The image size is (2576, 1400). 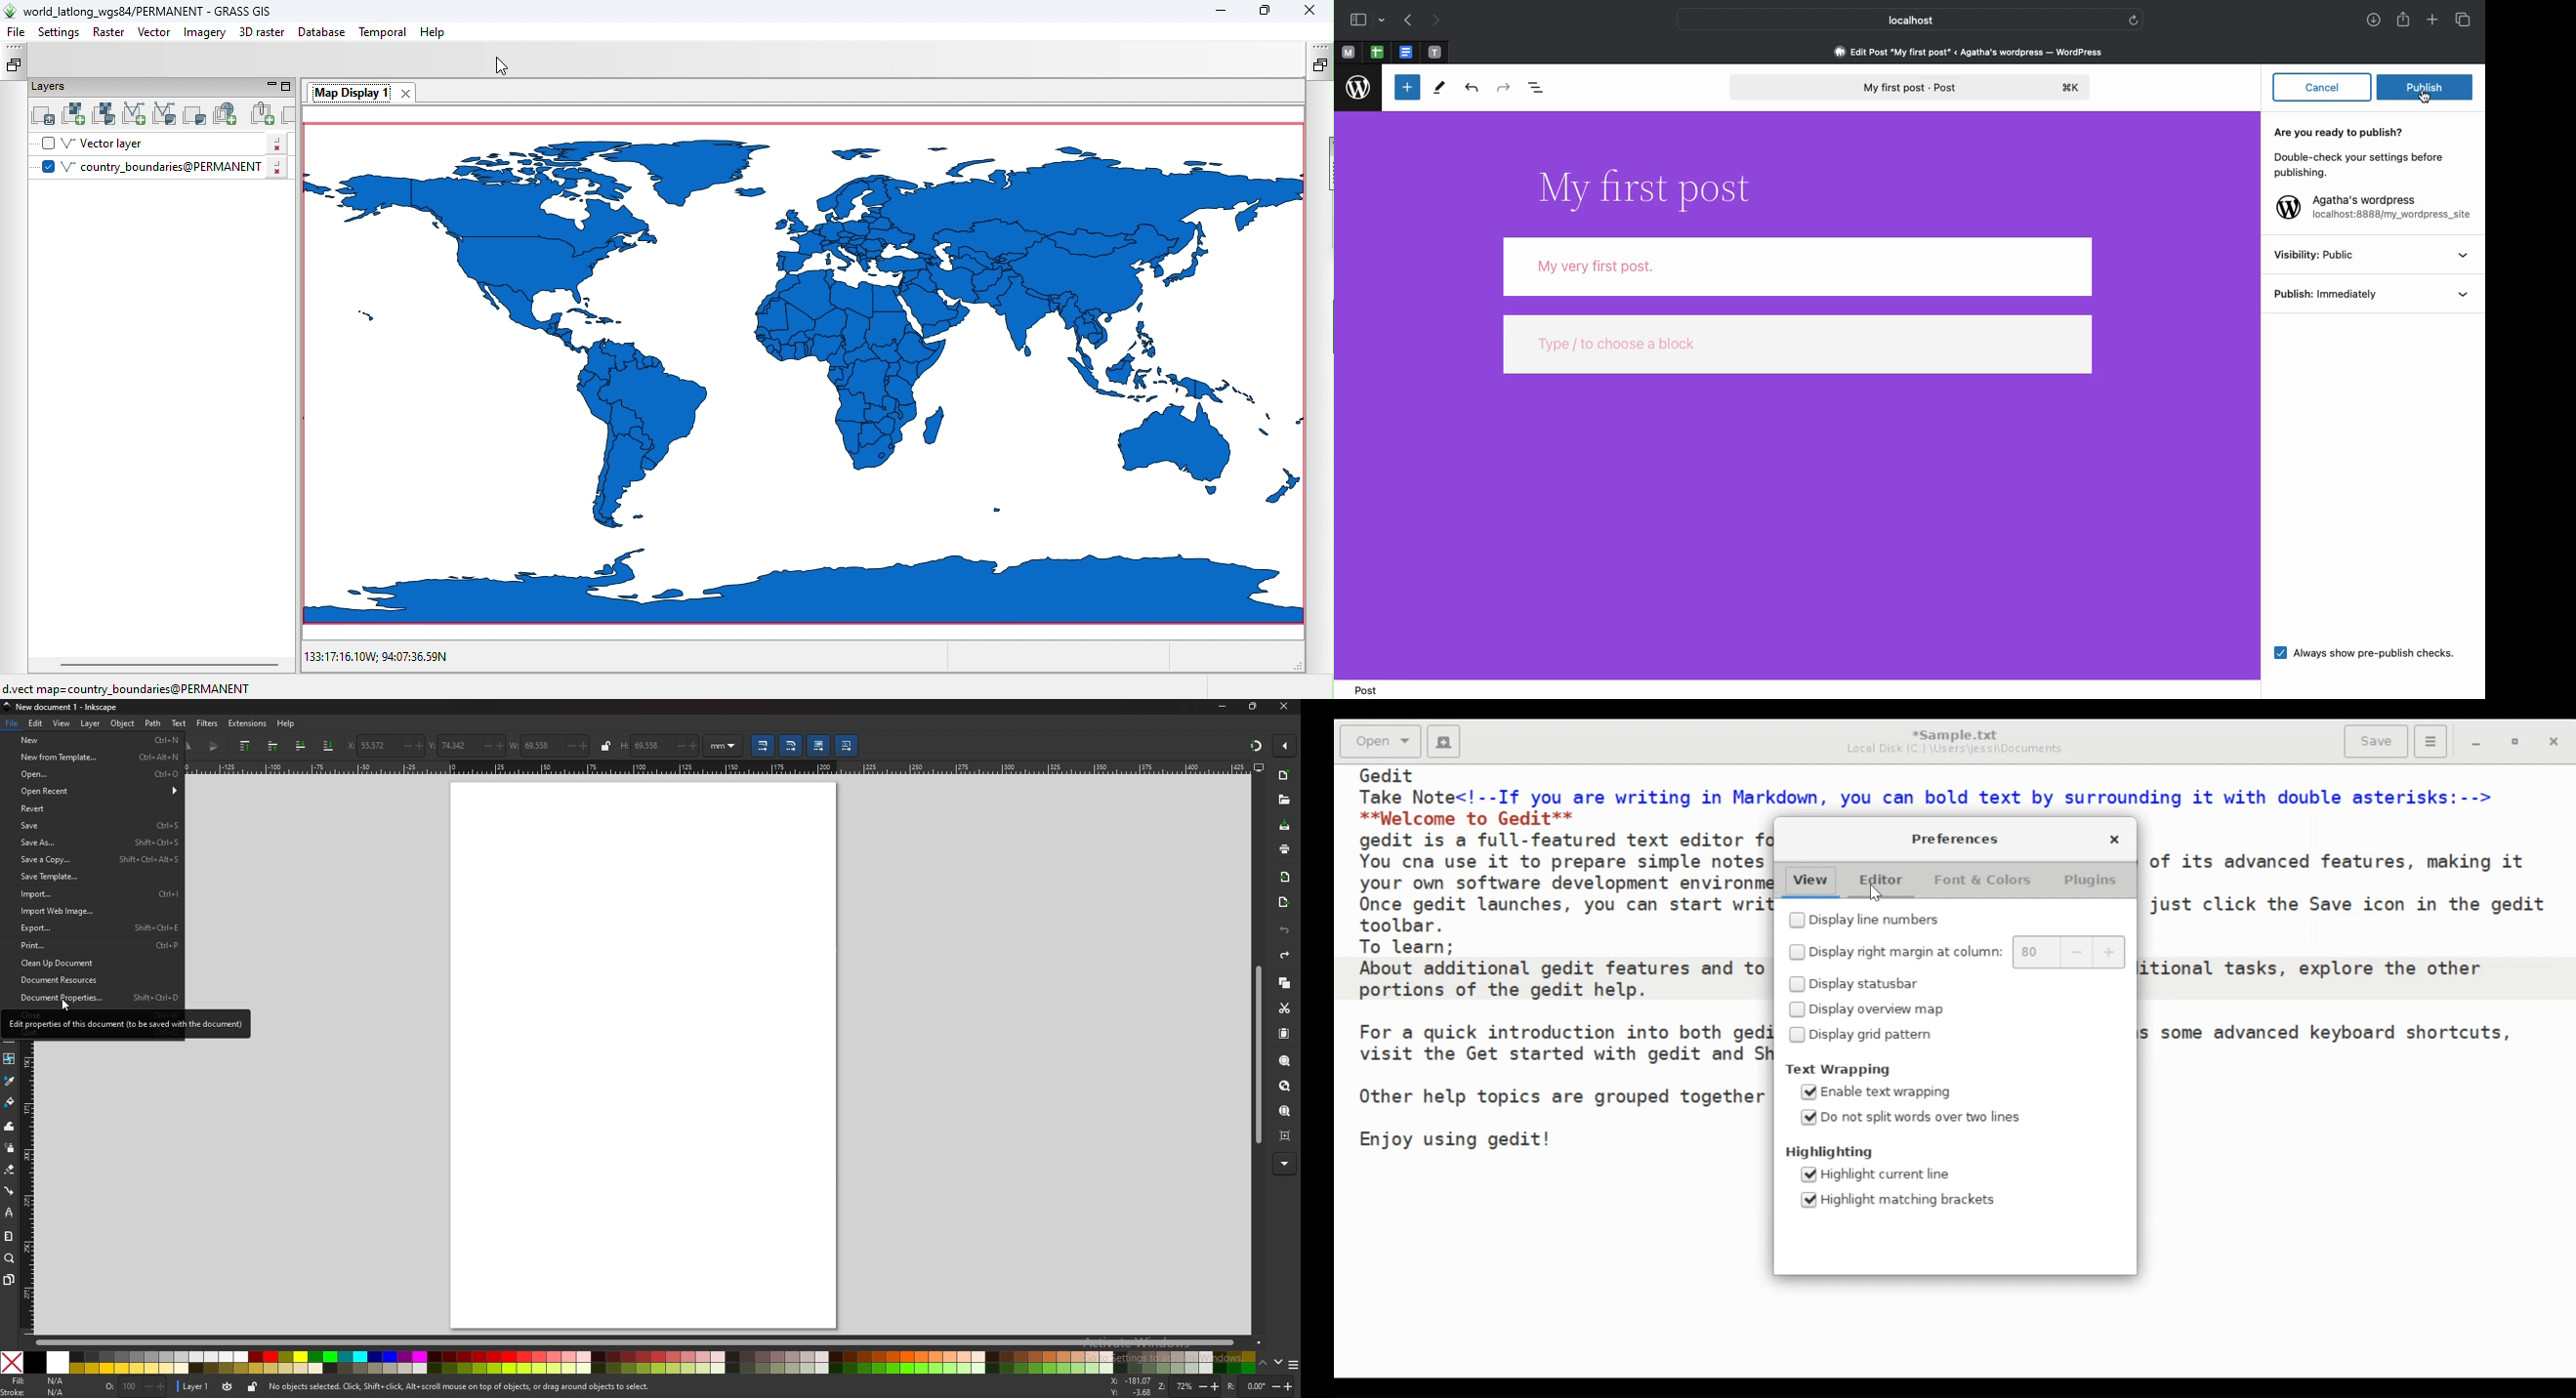 I want to click on Drop down, so click(x=734, y=745).